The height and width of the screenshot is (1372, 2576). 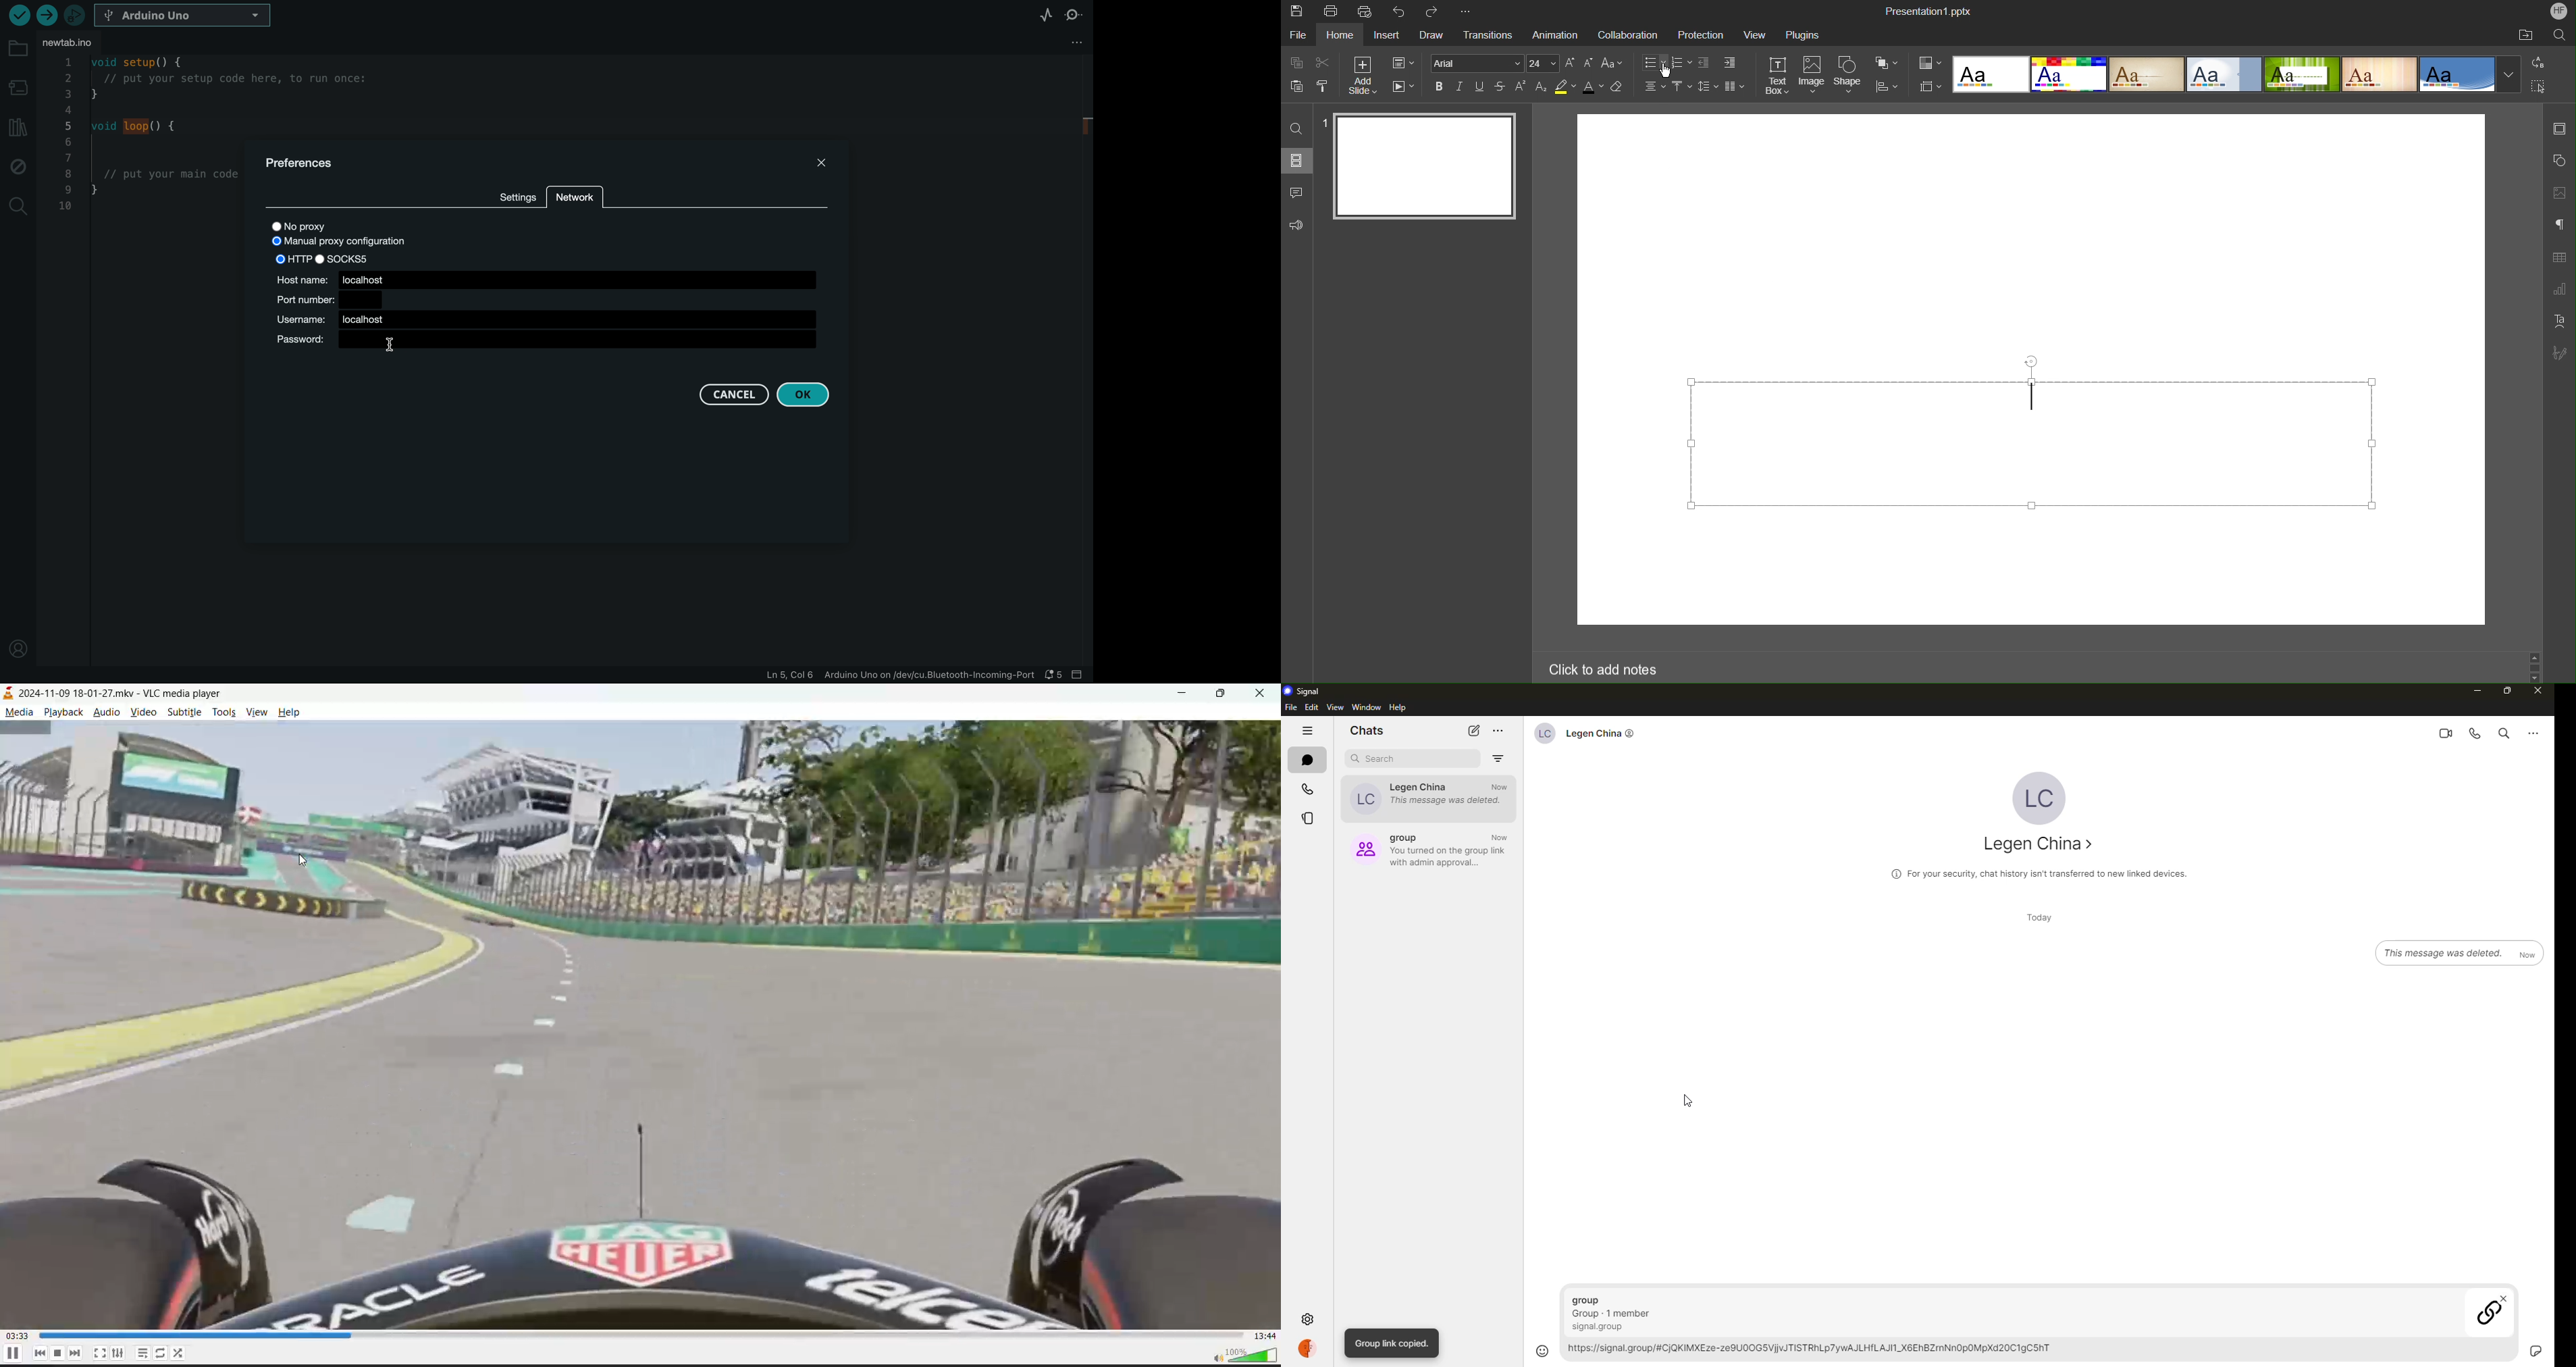 I want to click on Line Spacing, so click(x=1708, y=87).